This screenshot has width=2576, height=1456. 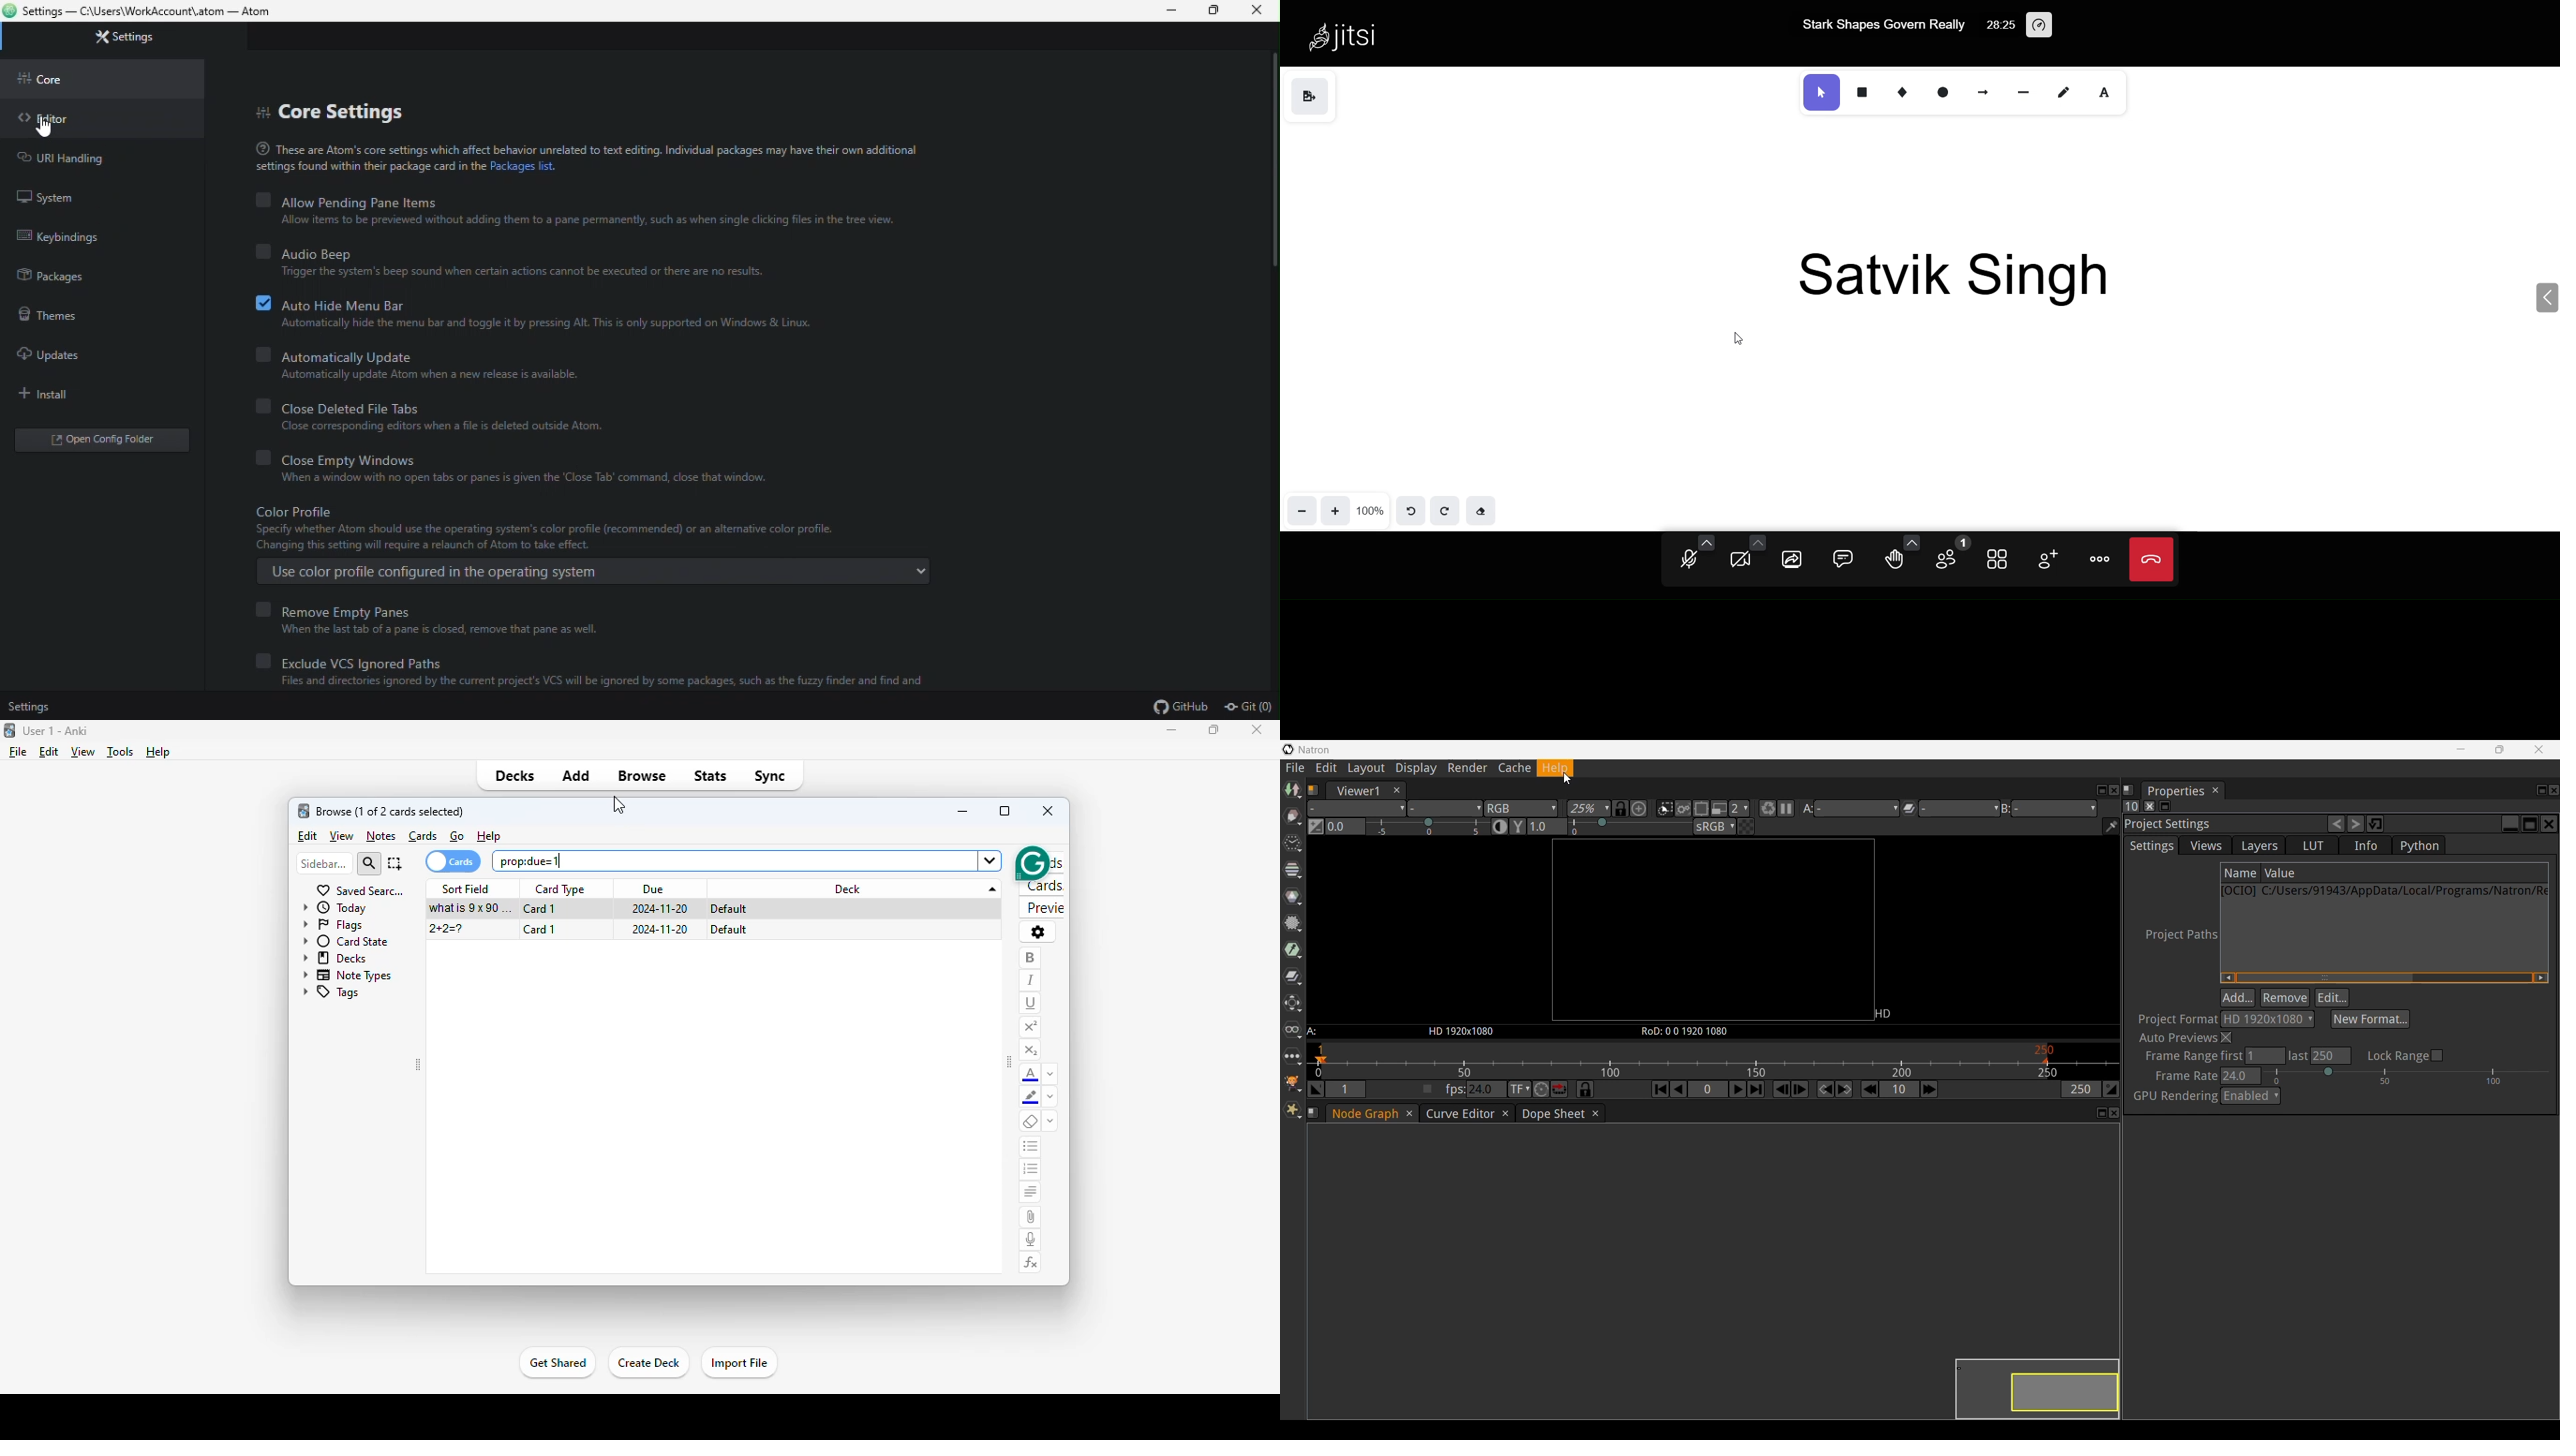 I want to click on off, so click(x=258, y=200).